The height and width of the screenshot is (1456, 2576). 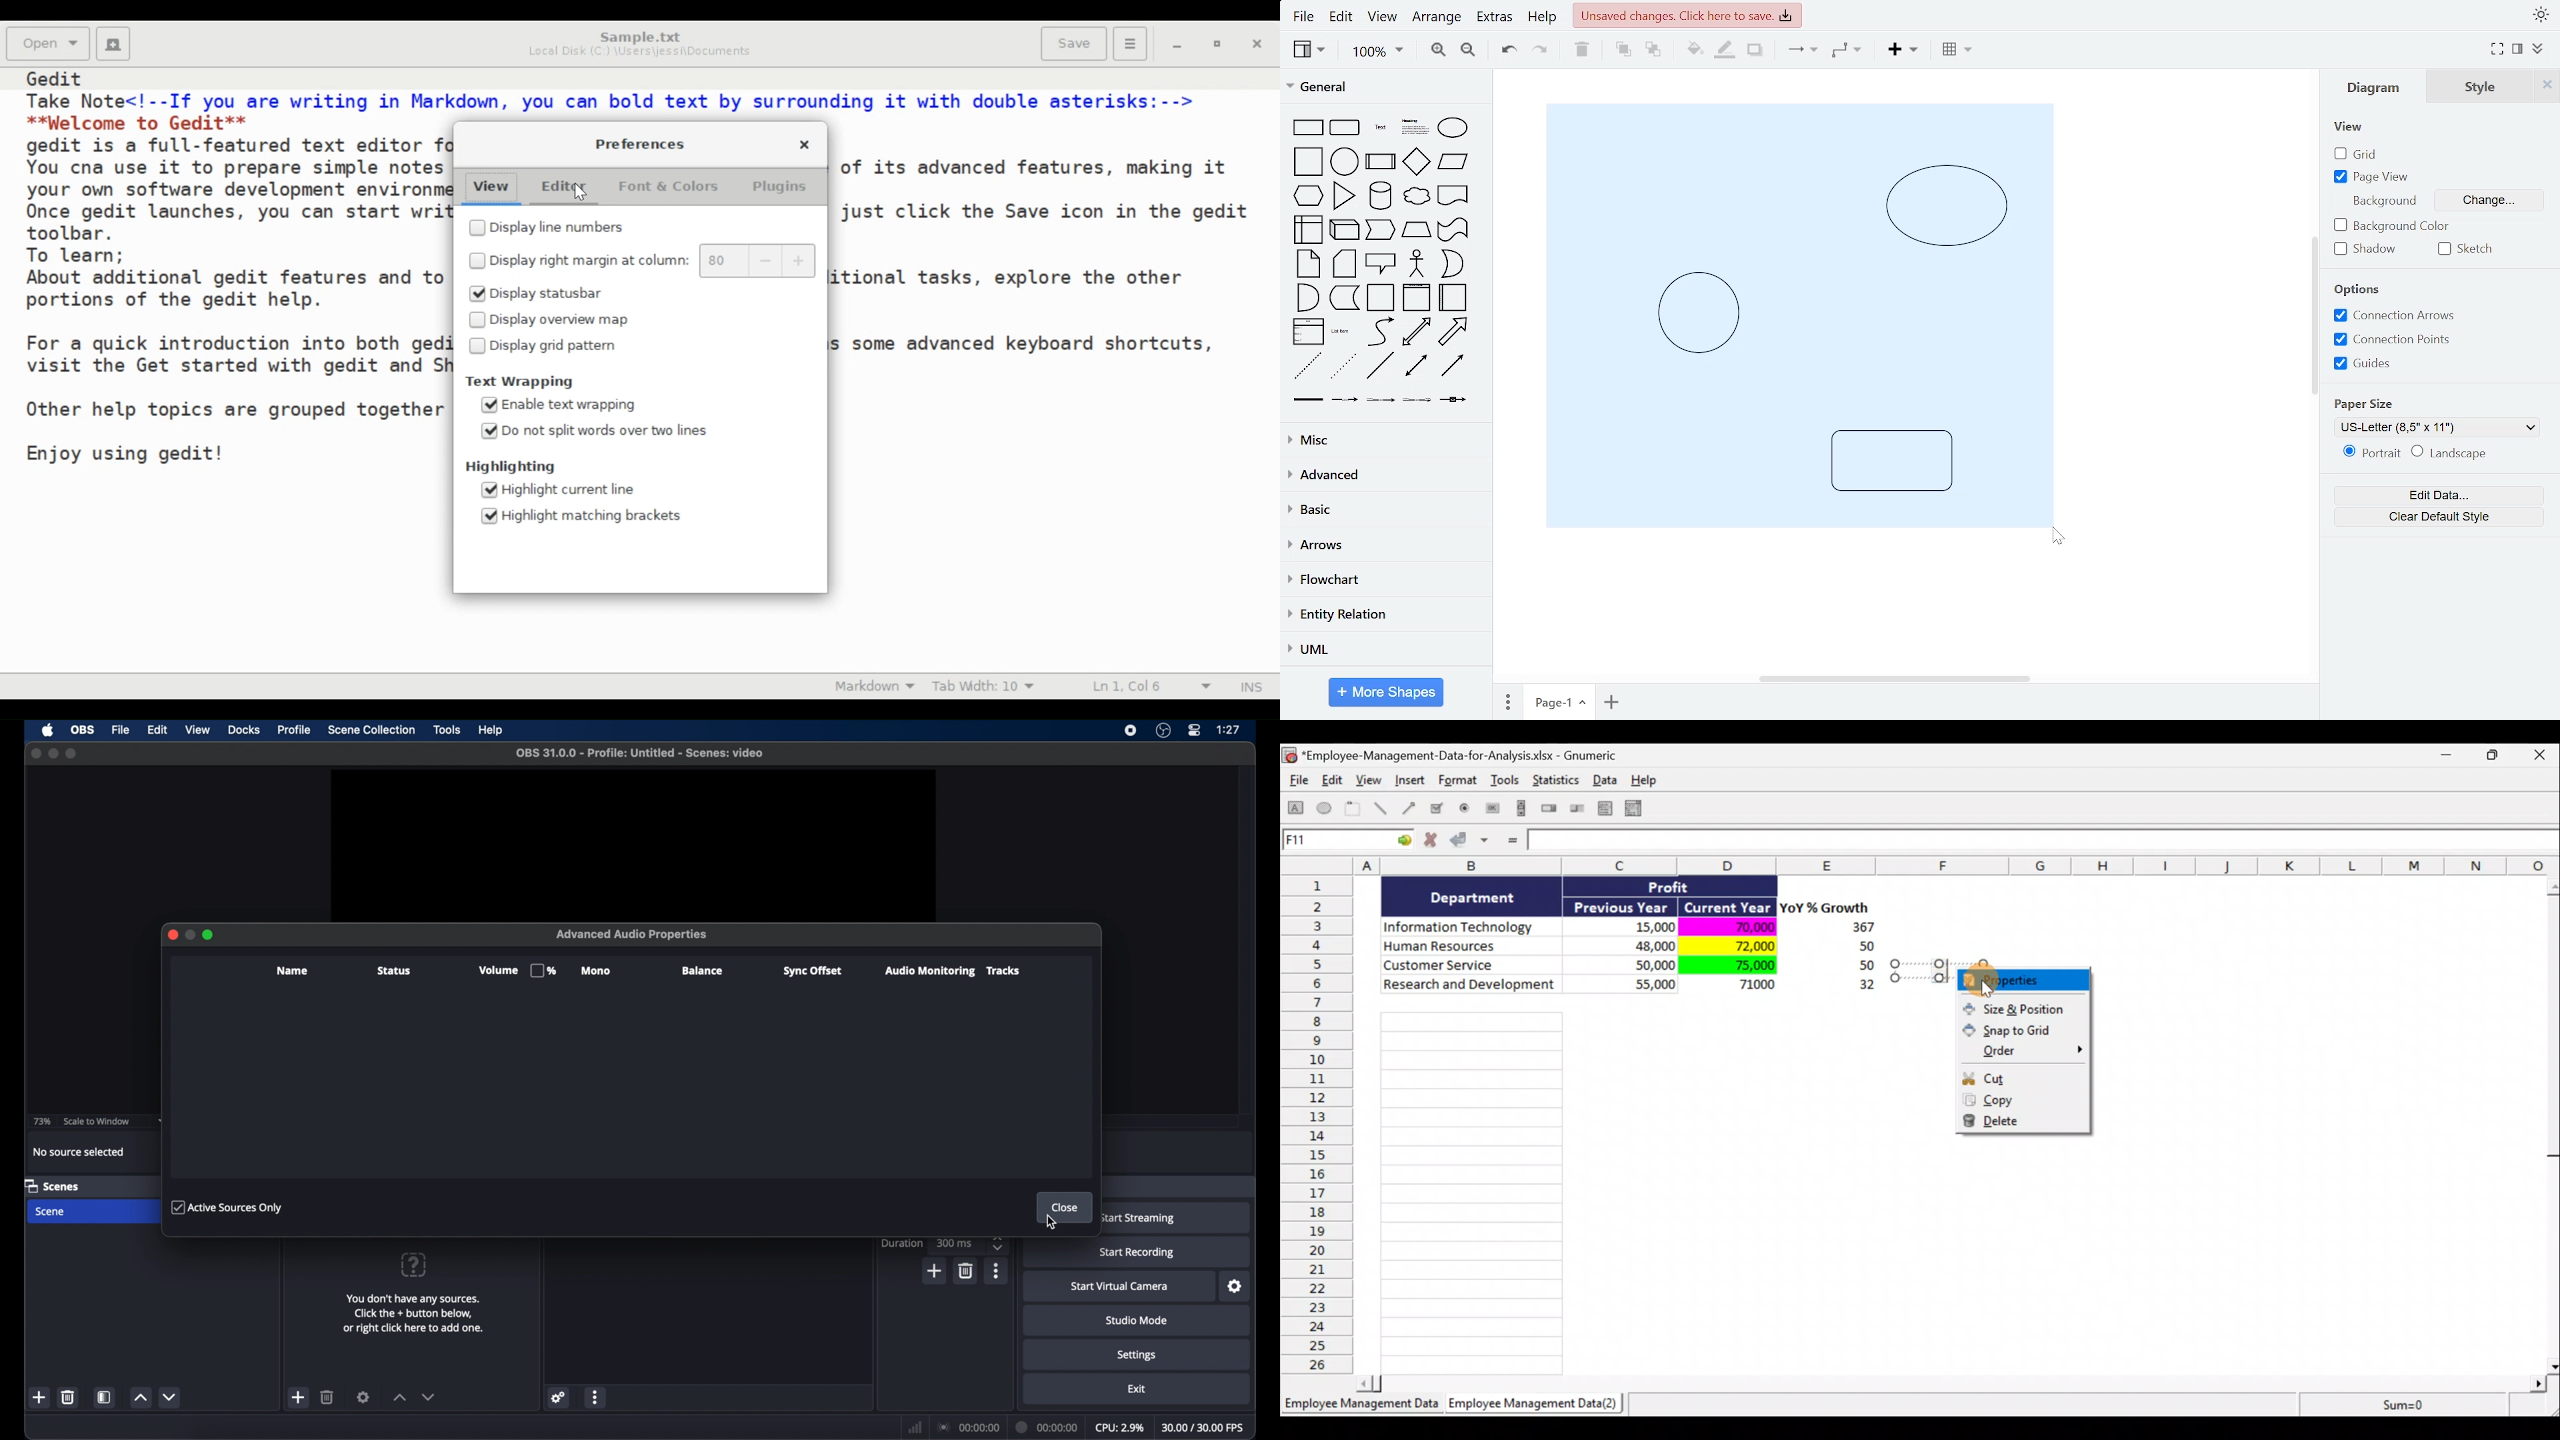 What do you see at coordinates (1353, 809) in the screenshot?
I see `Create a frame` at bounding box center [1353, 809].